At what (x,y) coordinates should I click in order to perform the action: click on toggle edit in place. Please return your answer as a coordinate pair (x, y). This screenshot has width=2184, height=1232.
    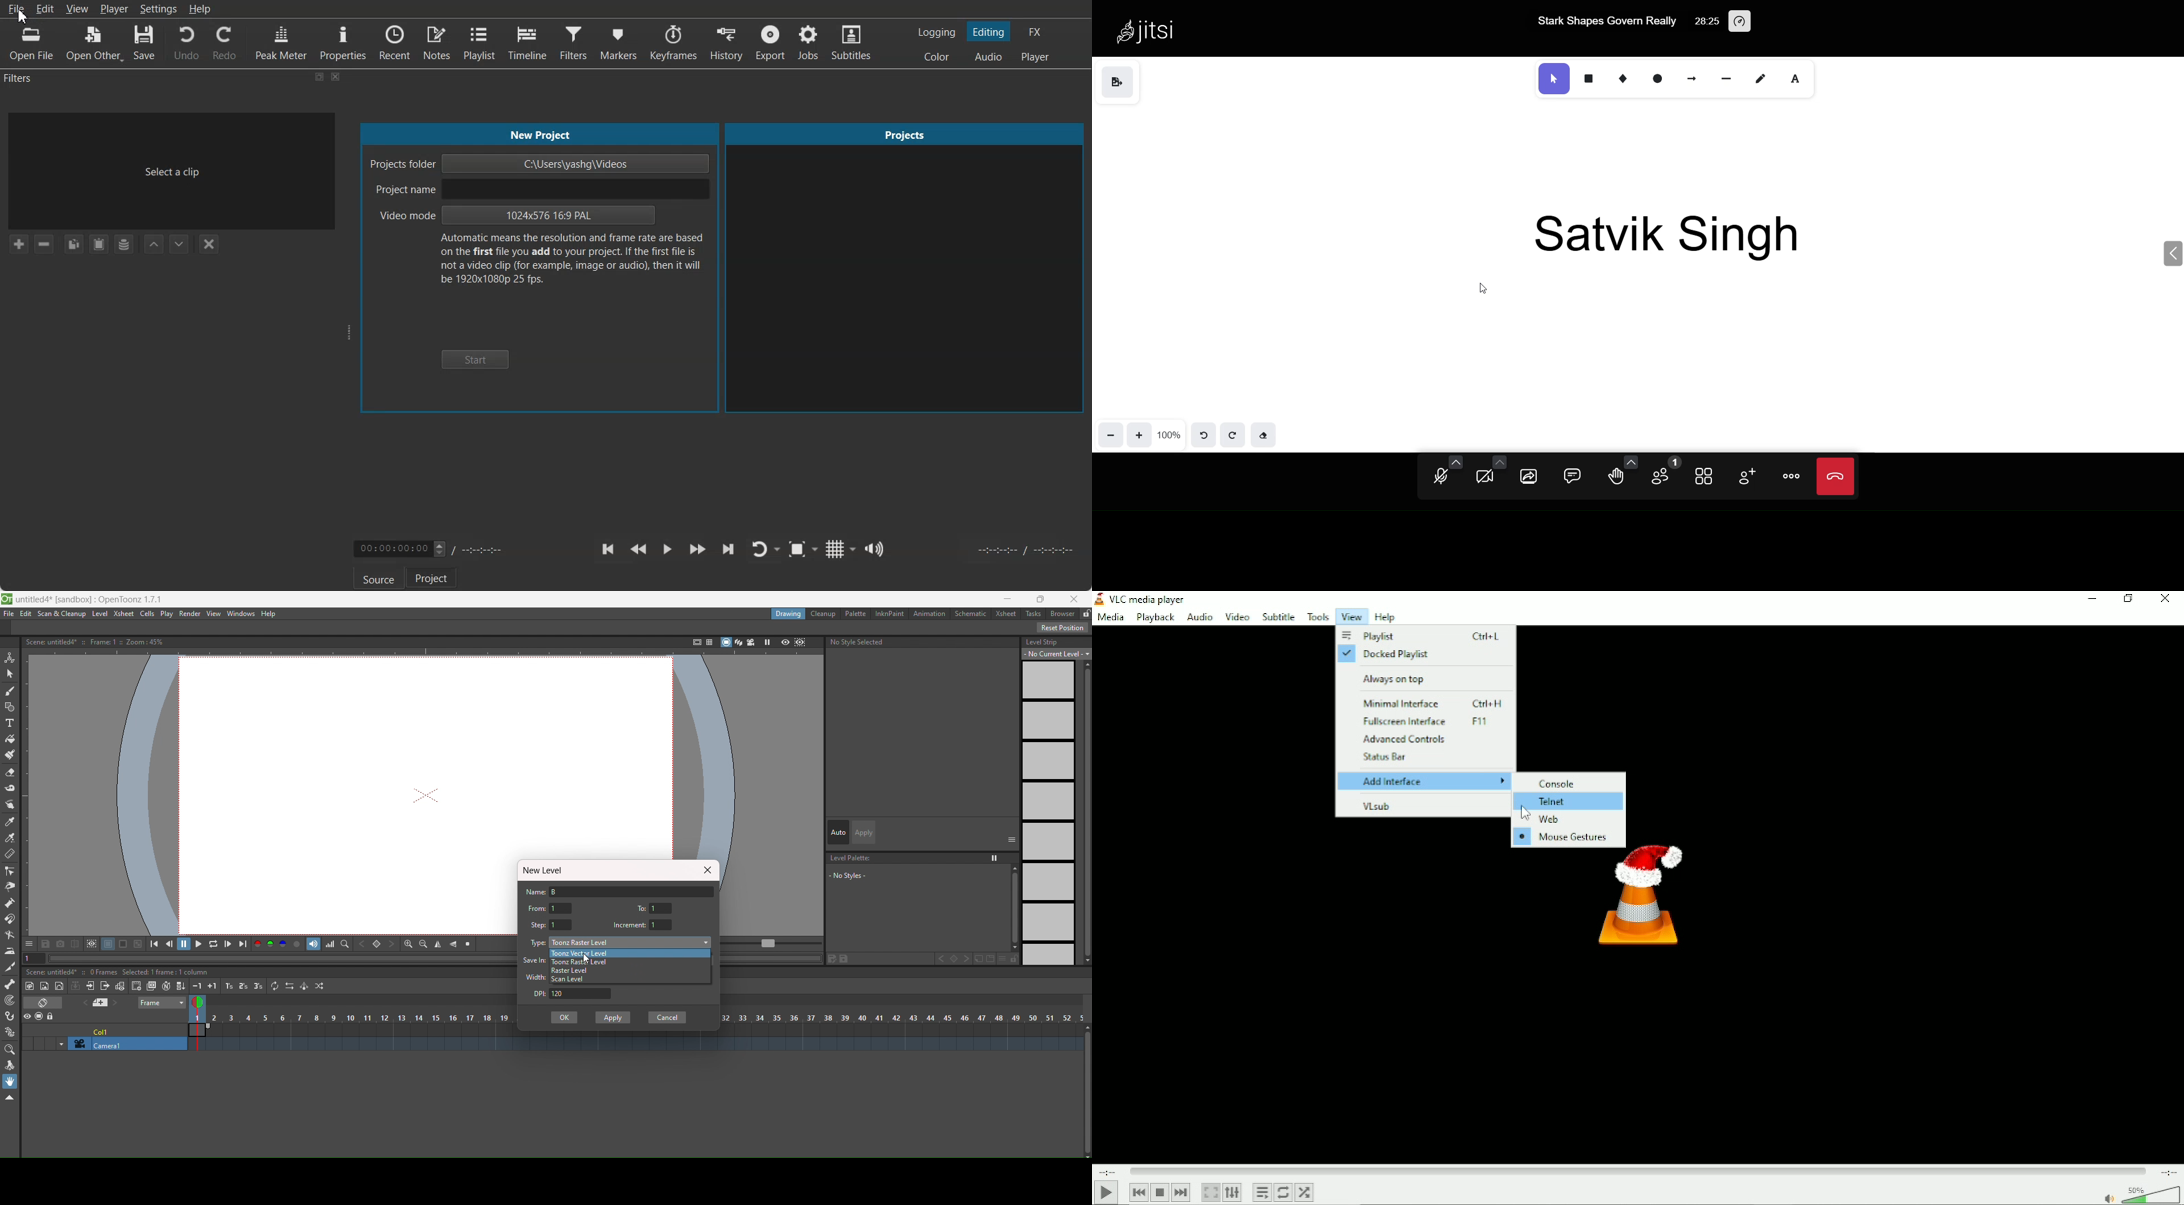
    Looking at the image, I should click on (119, 986).